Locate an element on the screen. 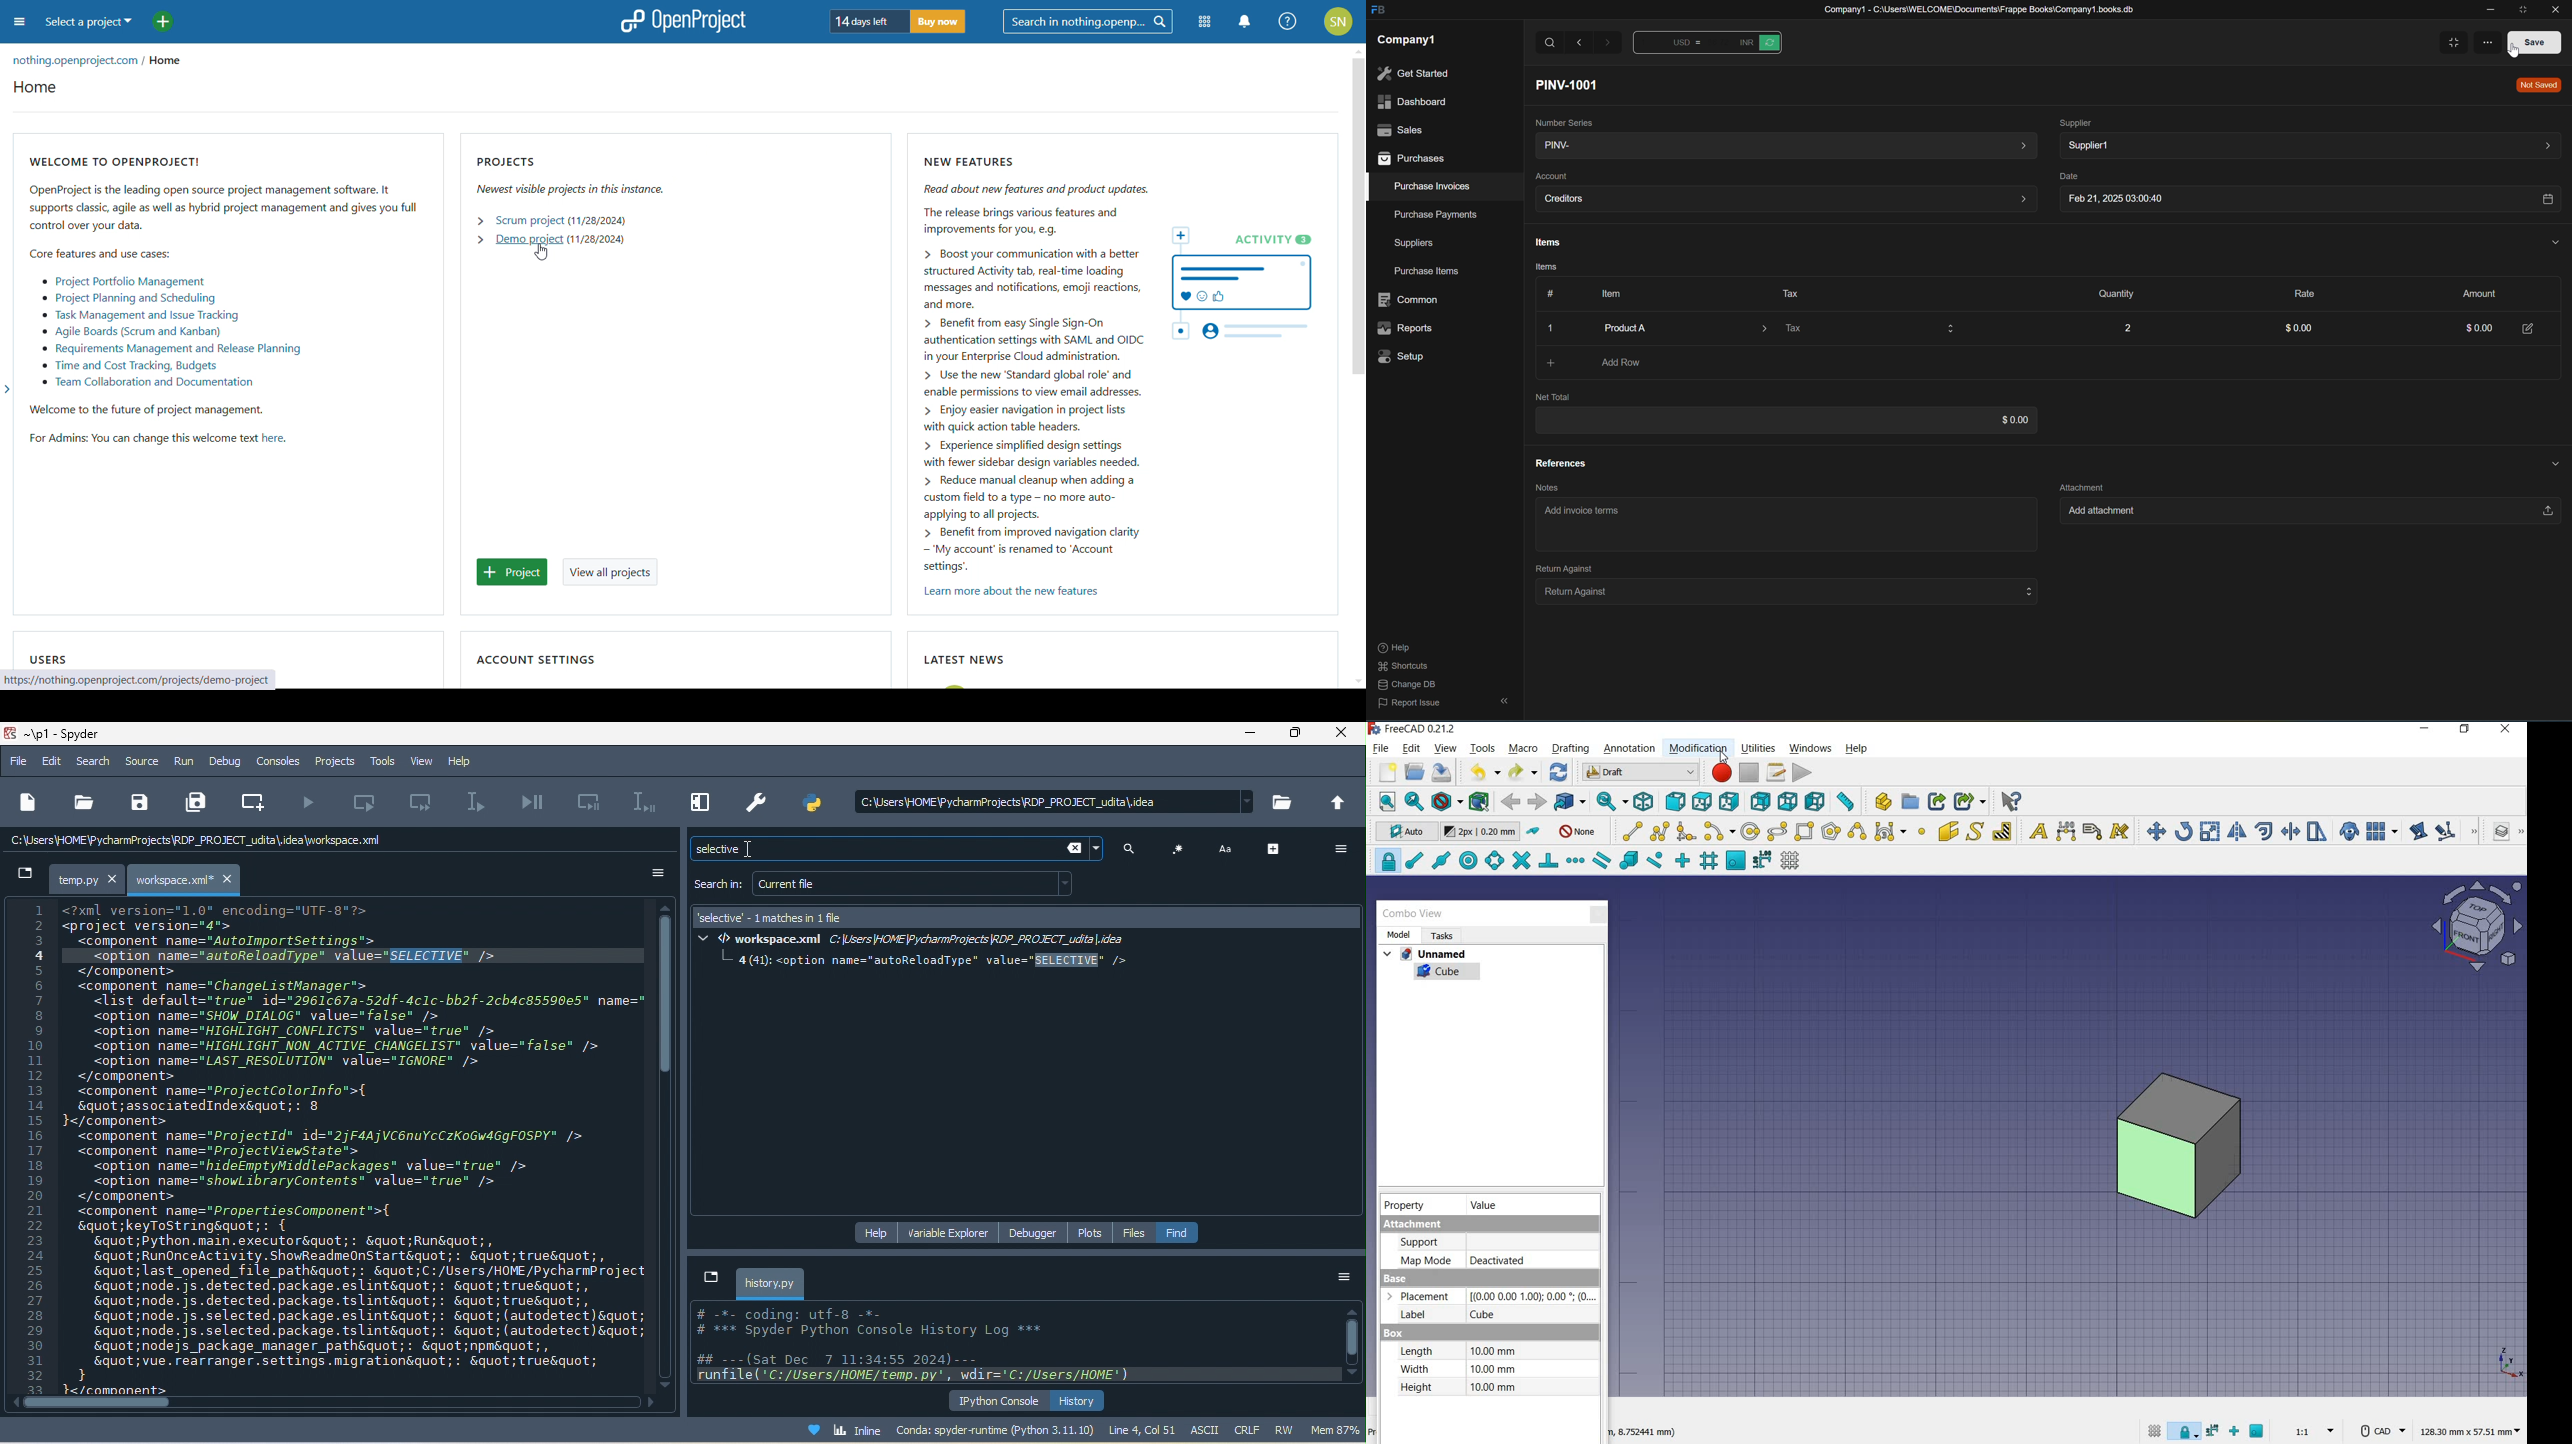 This screenshot has height=1456, width=2576. Not Saved is located at coordinates (2536, 85).